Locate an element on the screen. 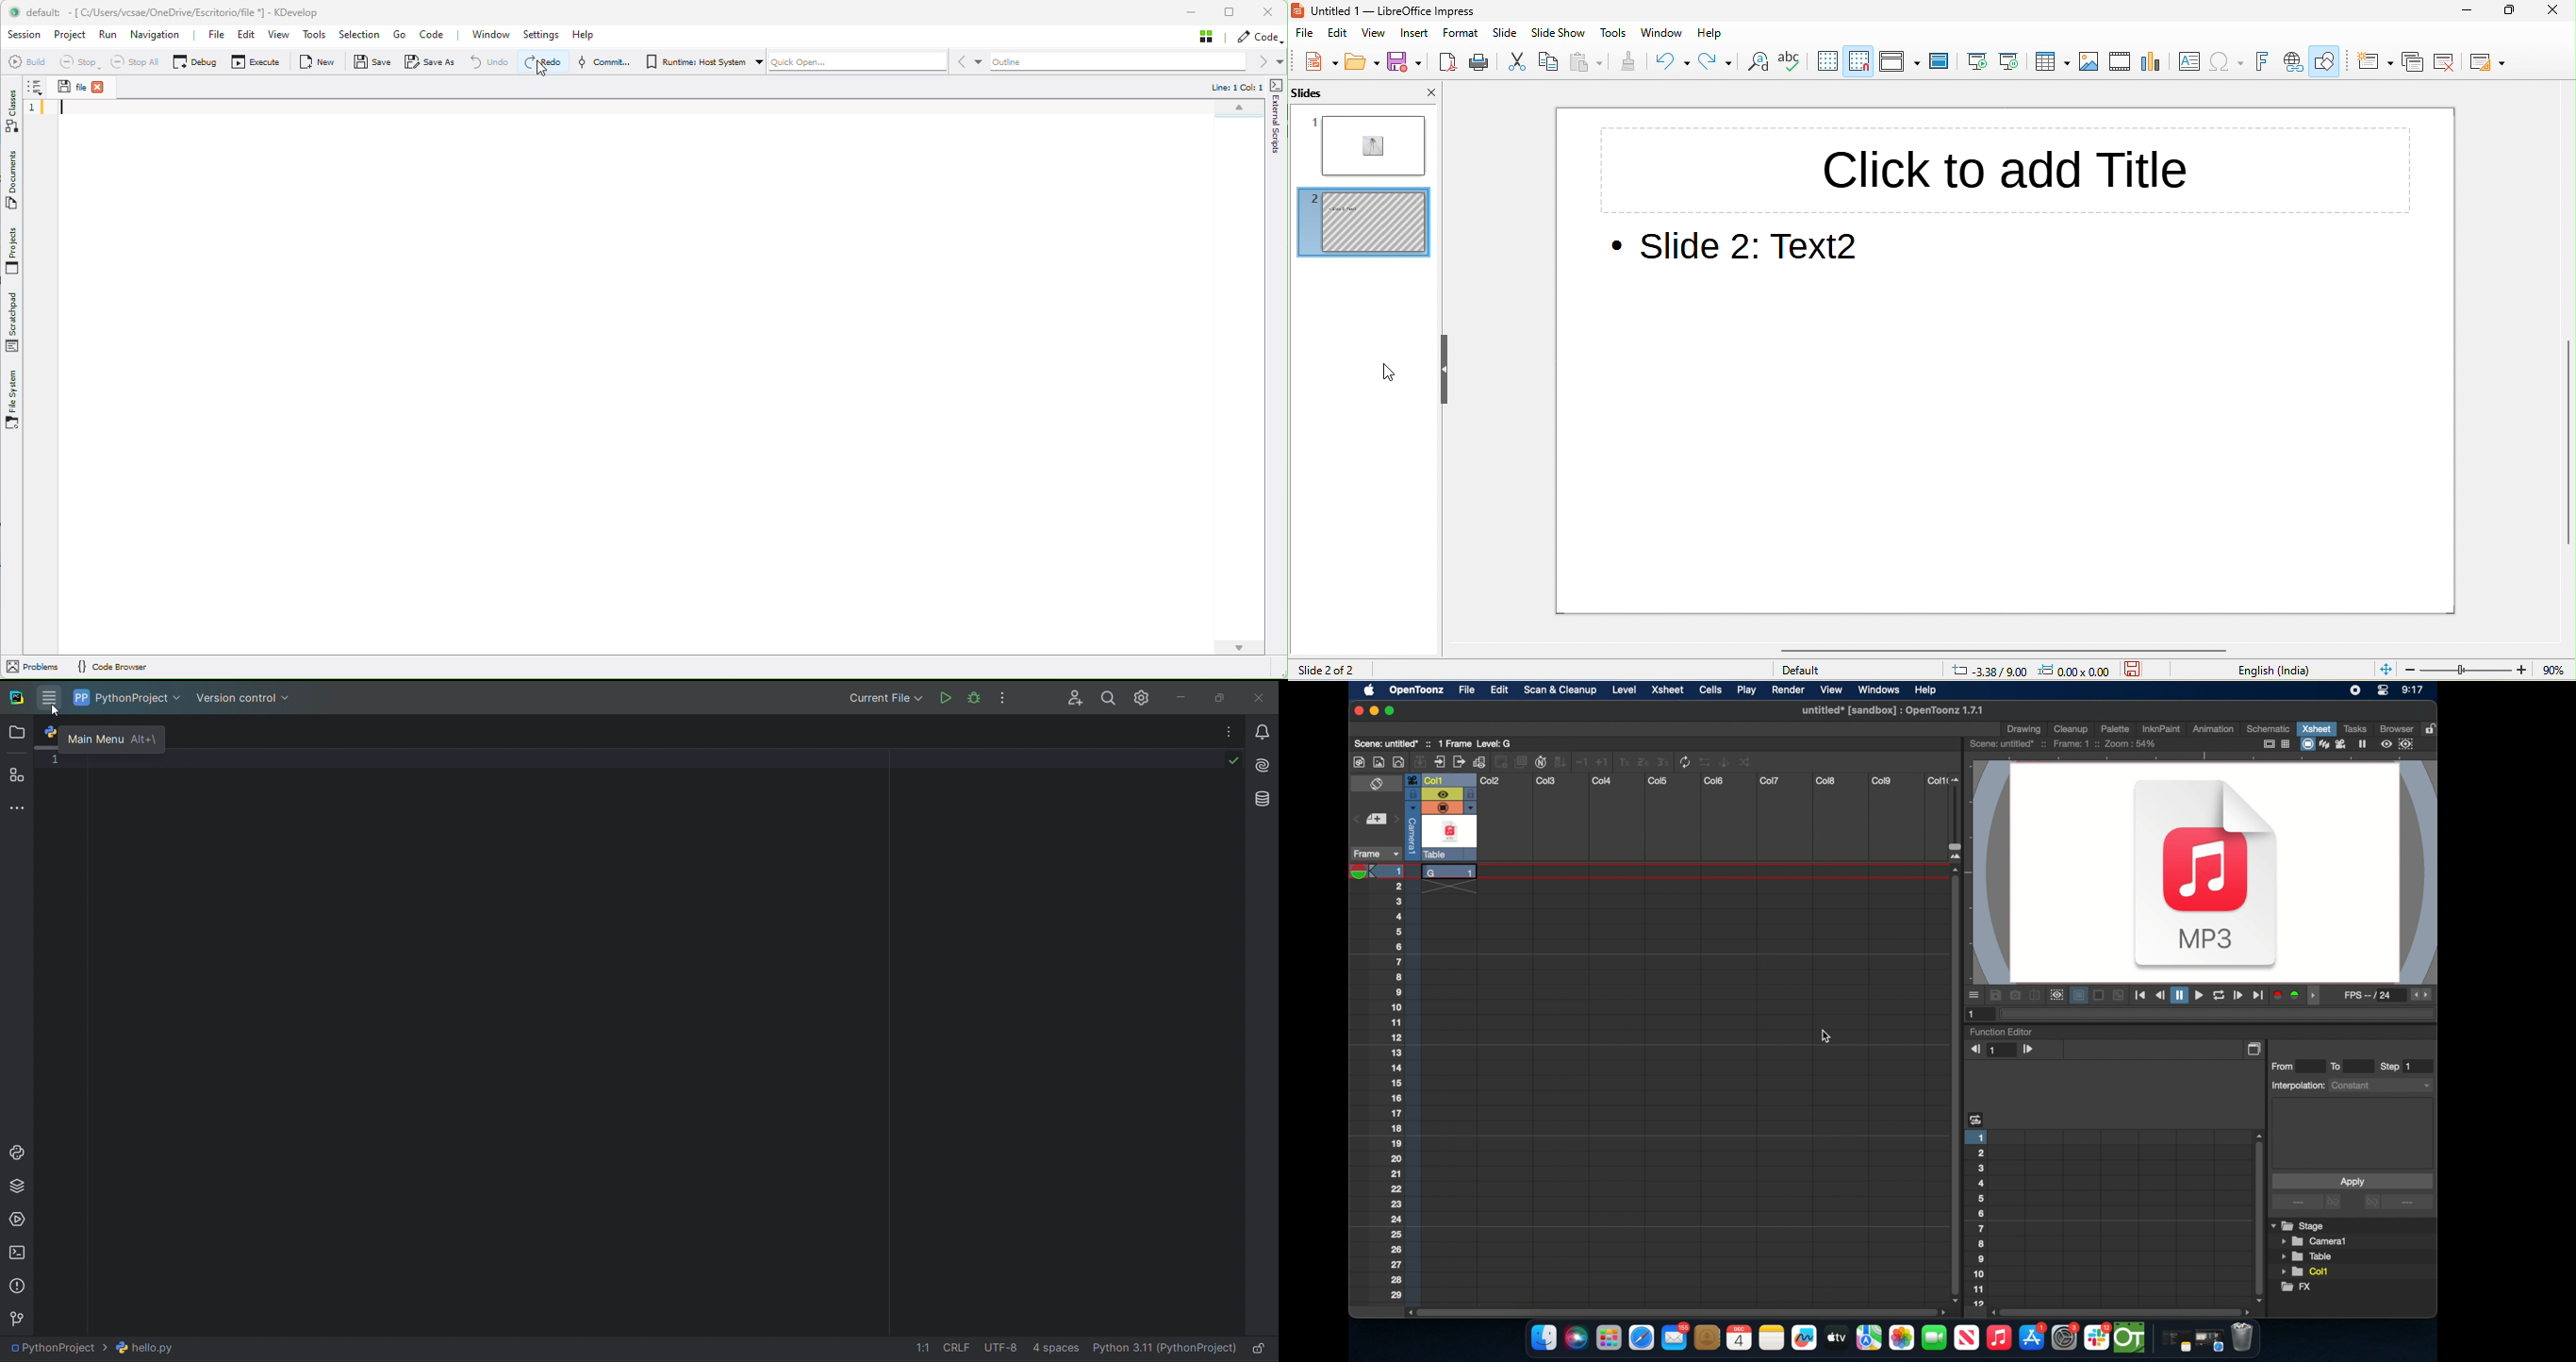  clone formatting is located at coordinates (1629, 65).